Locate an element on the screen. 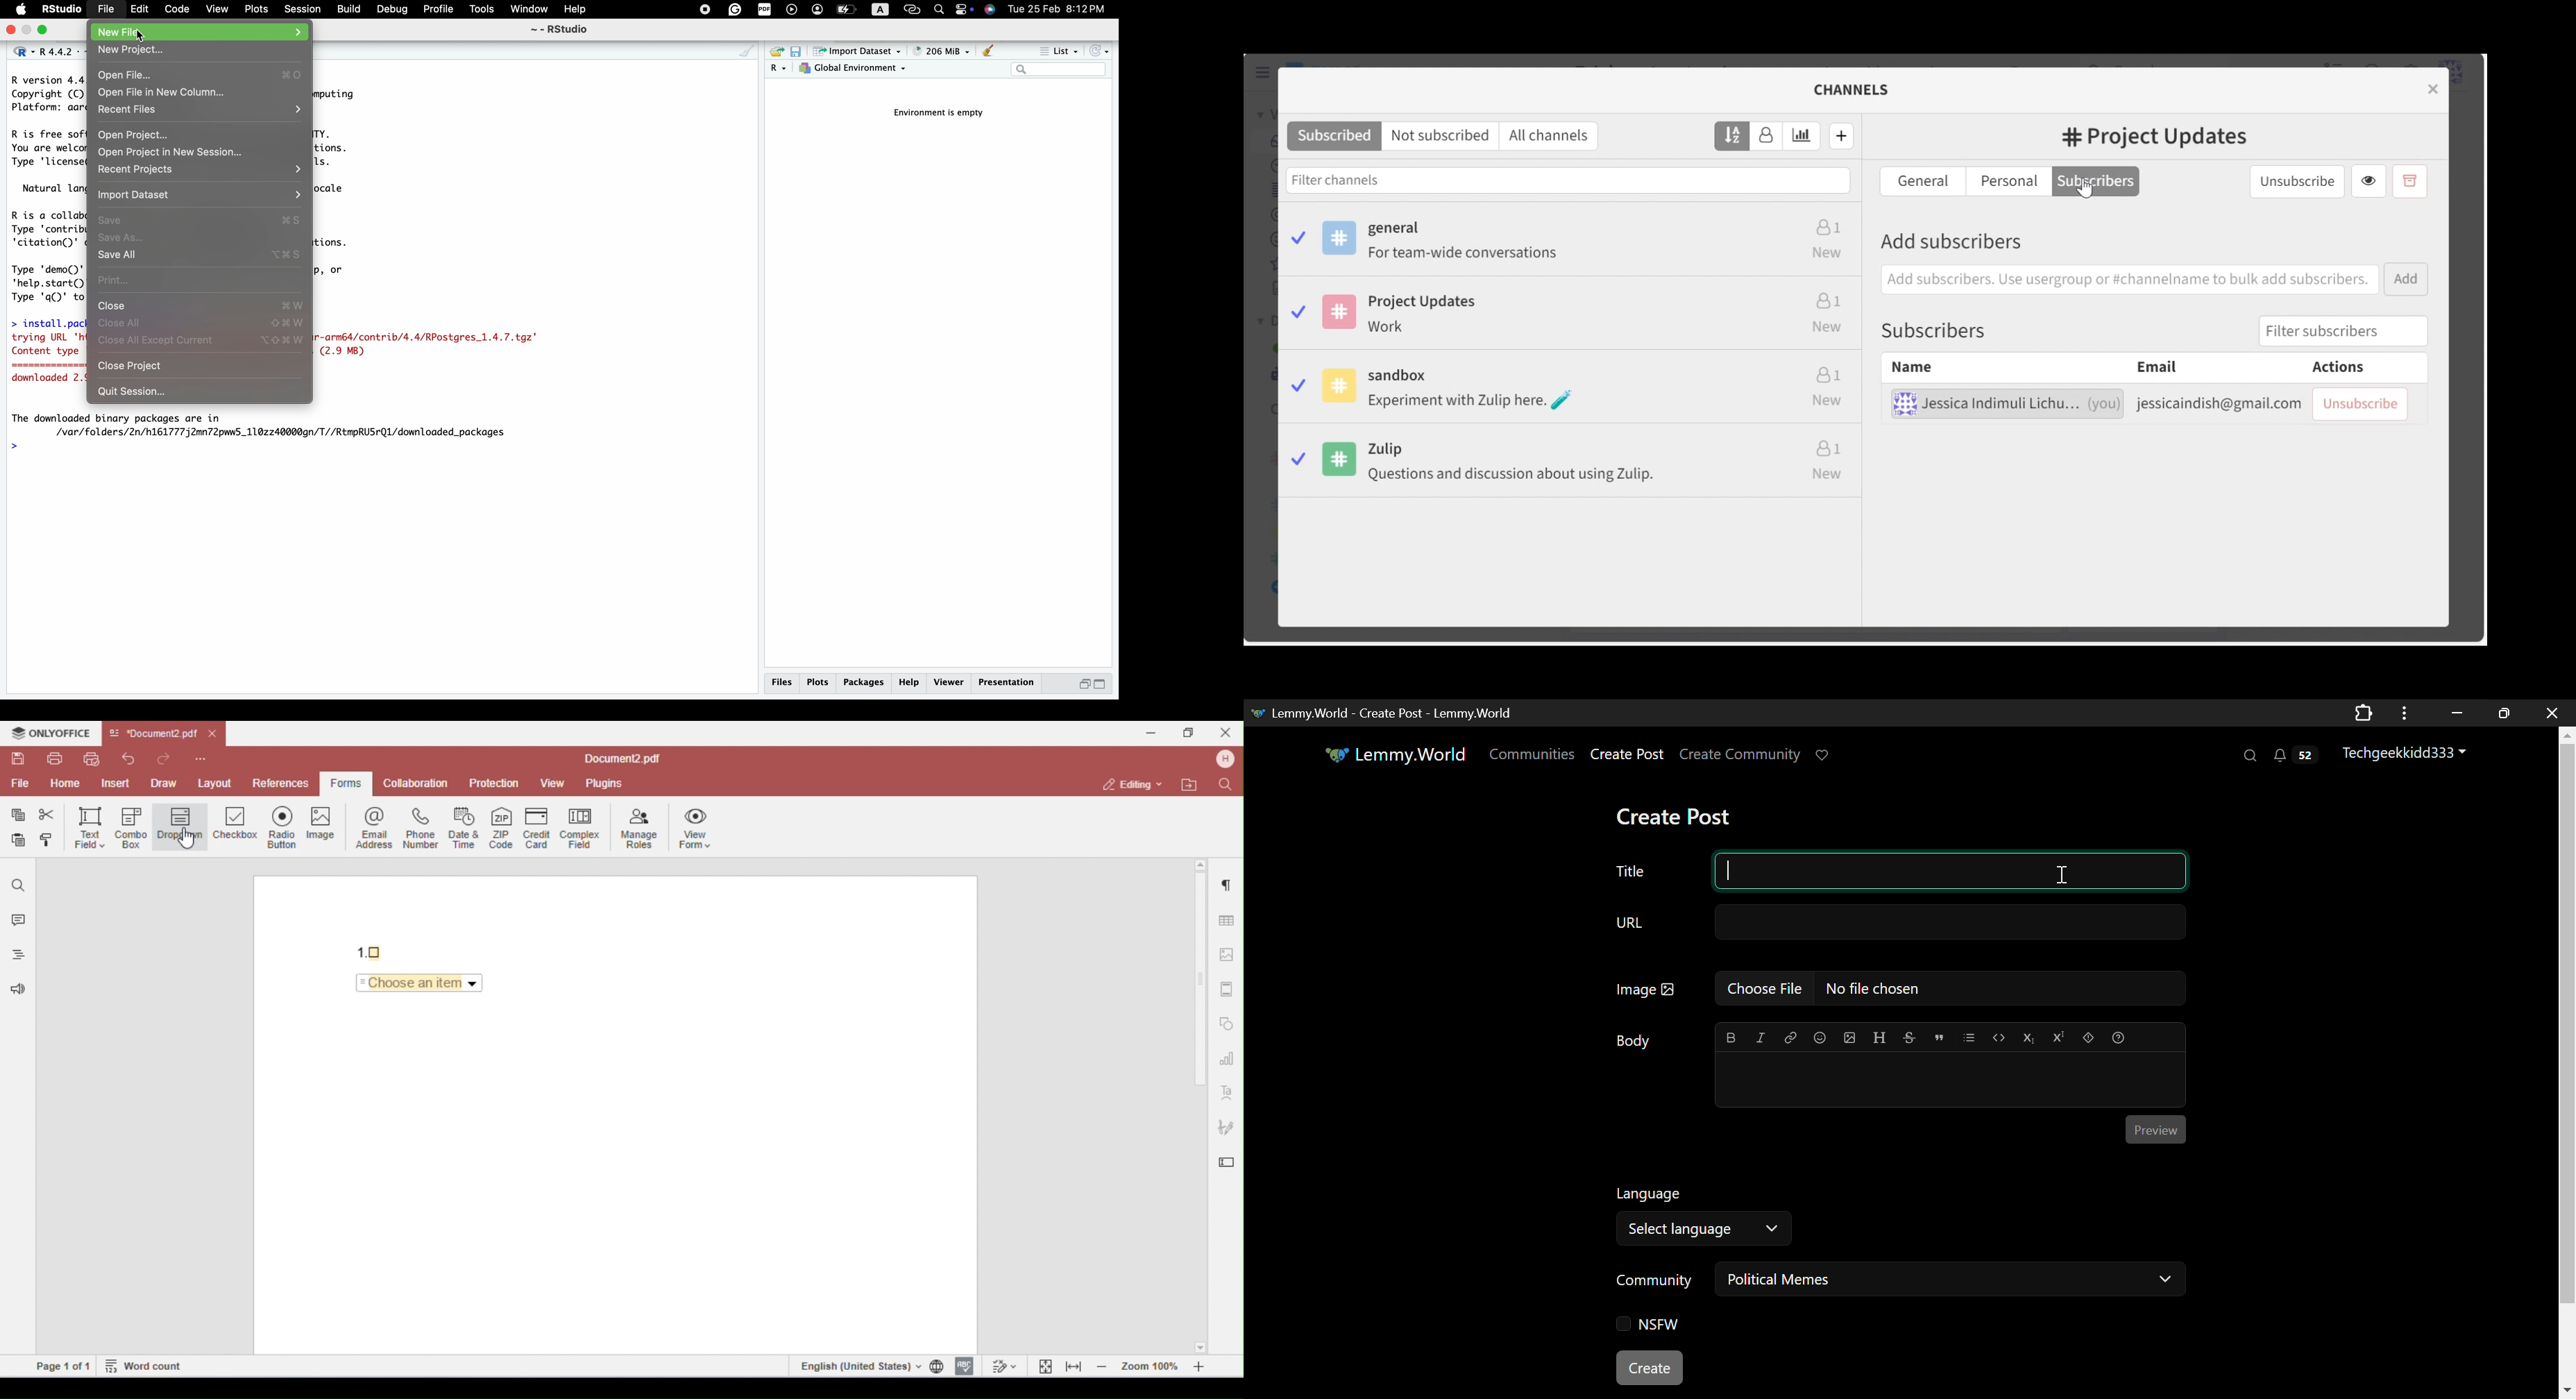 This screenshot has height=1400, width=2576. save all is located at coordinates (202, 256).